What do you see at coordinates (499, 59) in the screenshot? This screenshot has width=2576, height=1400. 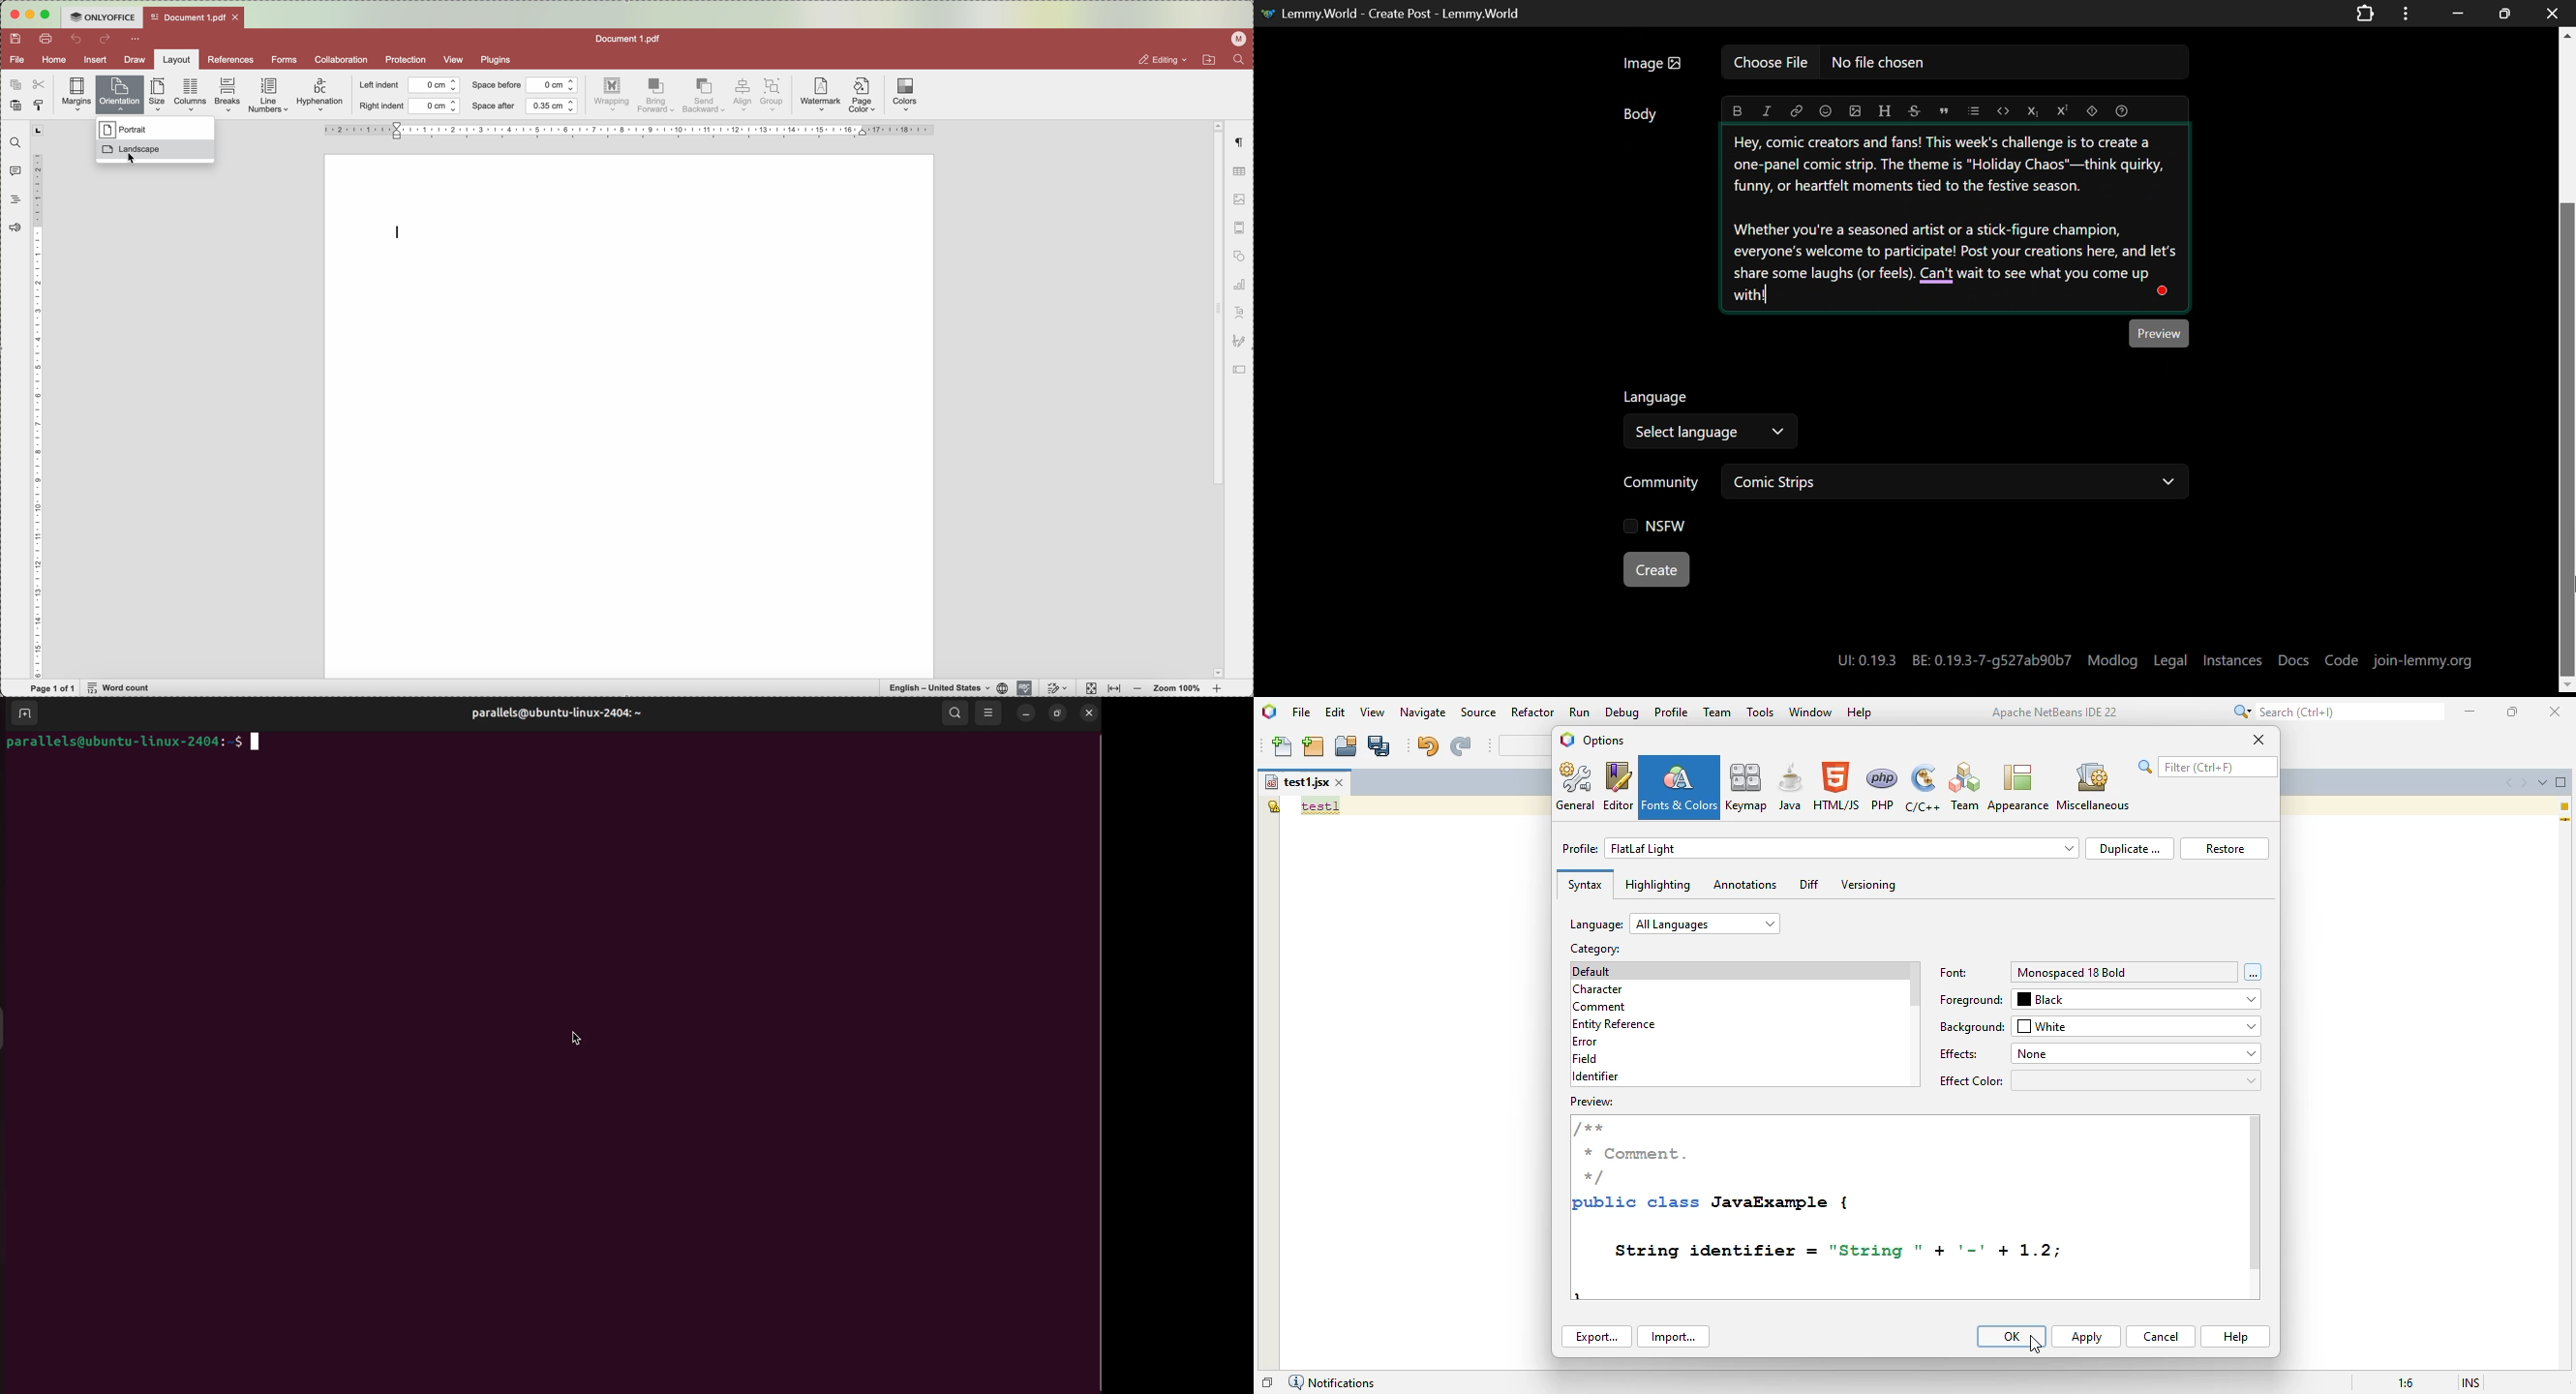 I see `plugins` at bounding box center [499, 59].